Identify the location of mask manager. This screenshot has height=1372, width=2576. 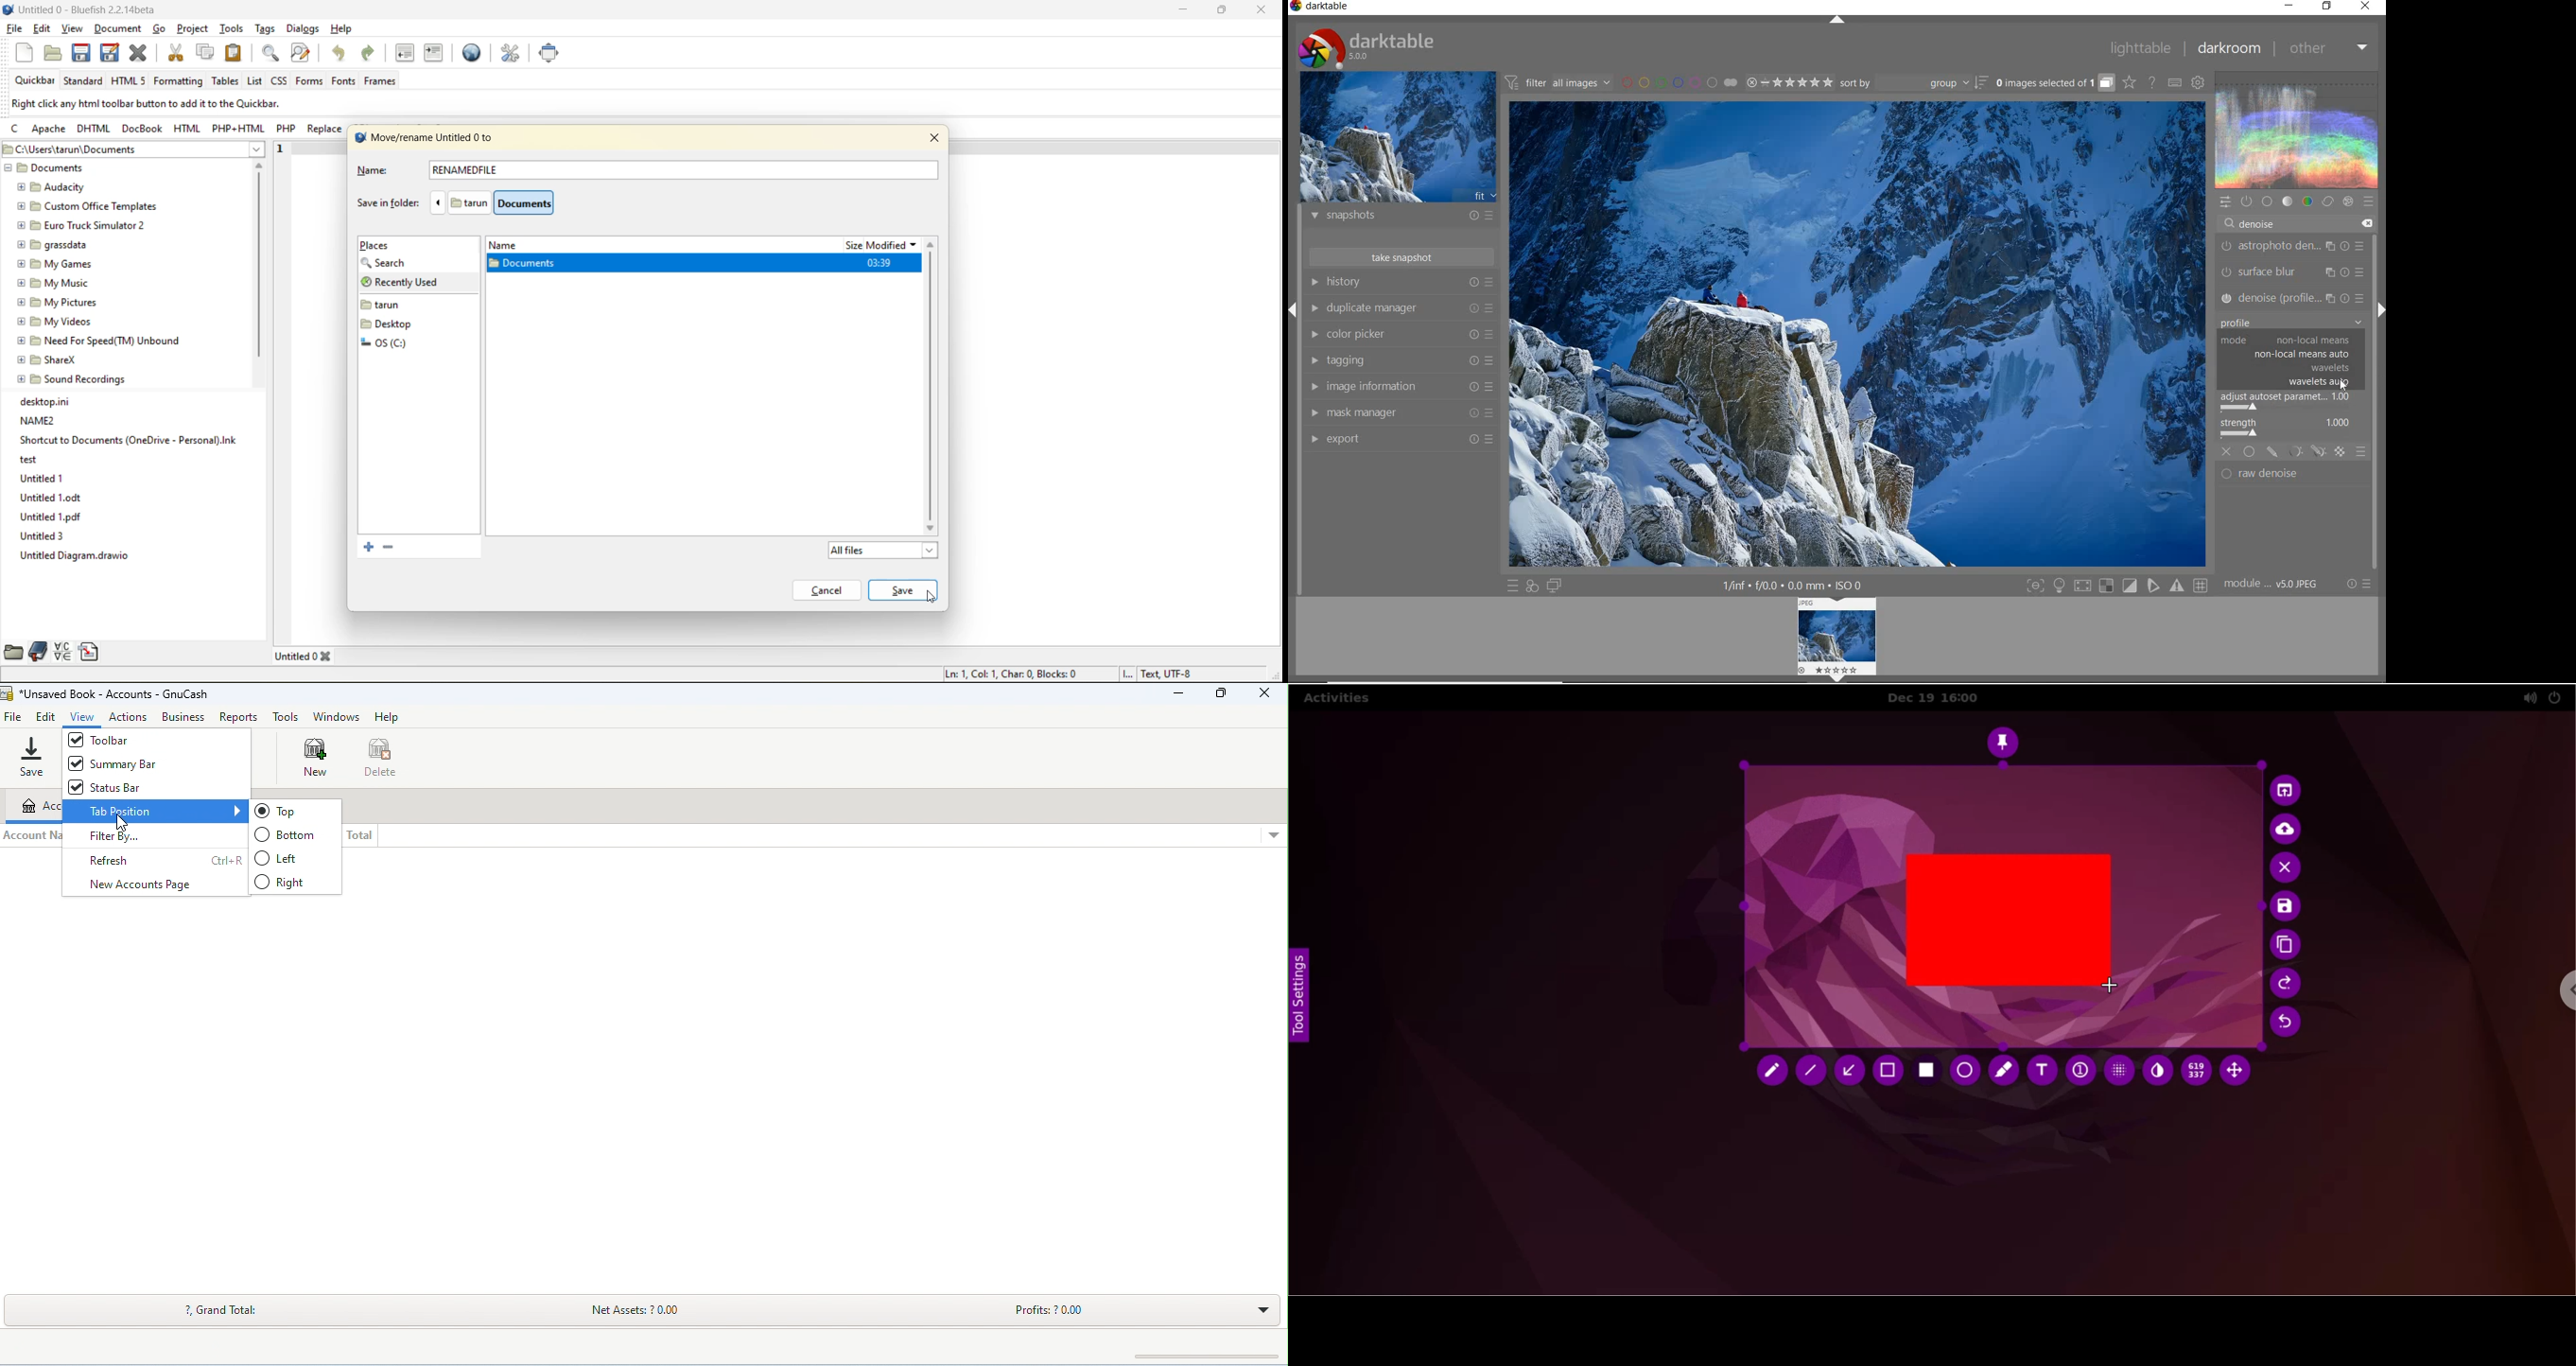
(1400, 413).